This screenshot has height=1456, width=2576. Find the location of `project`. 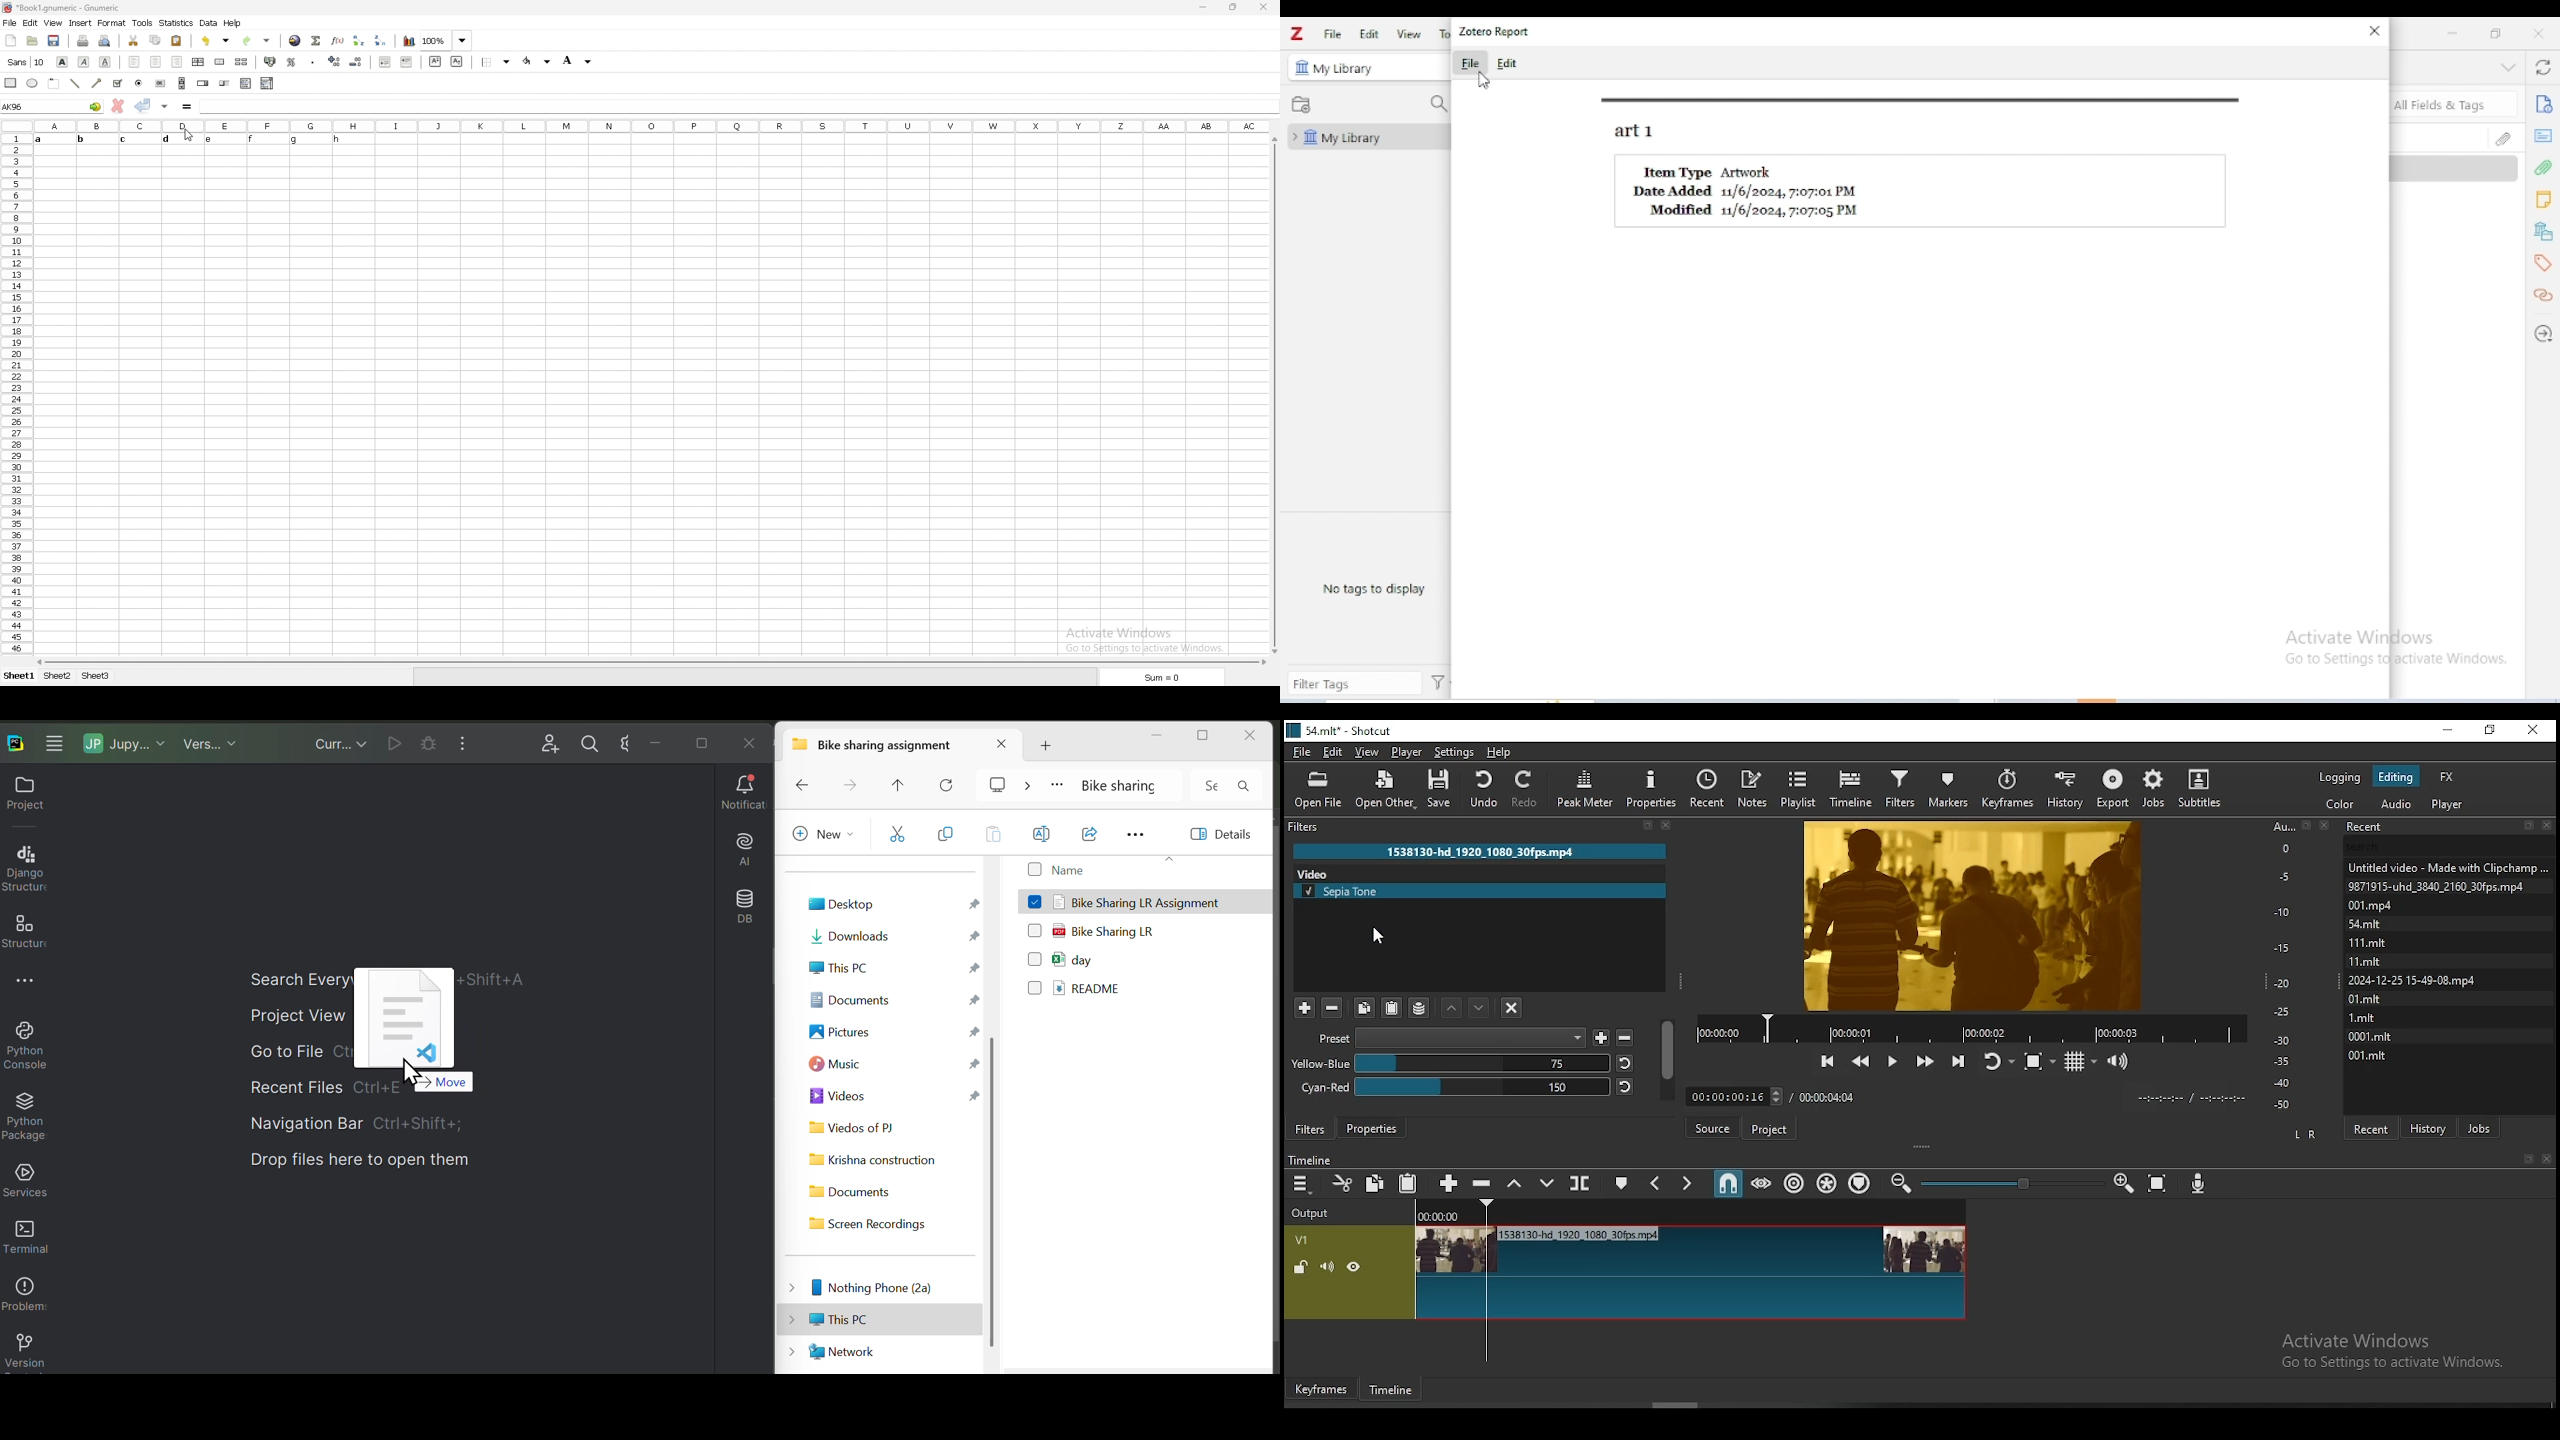

project is located at coordinates (1769, 1129).